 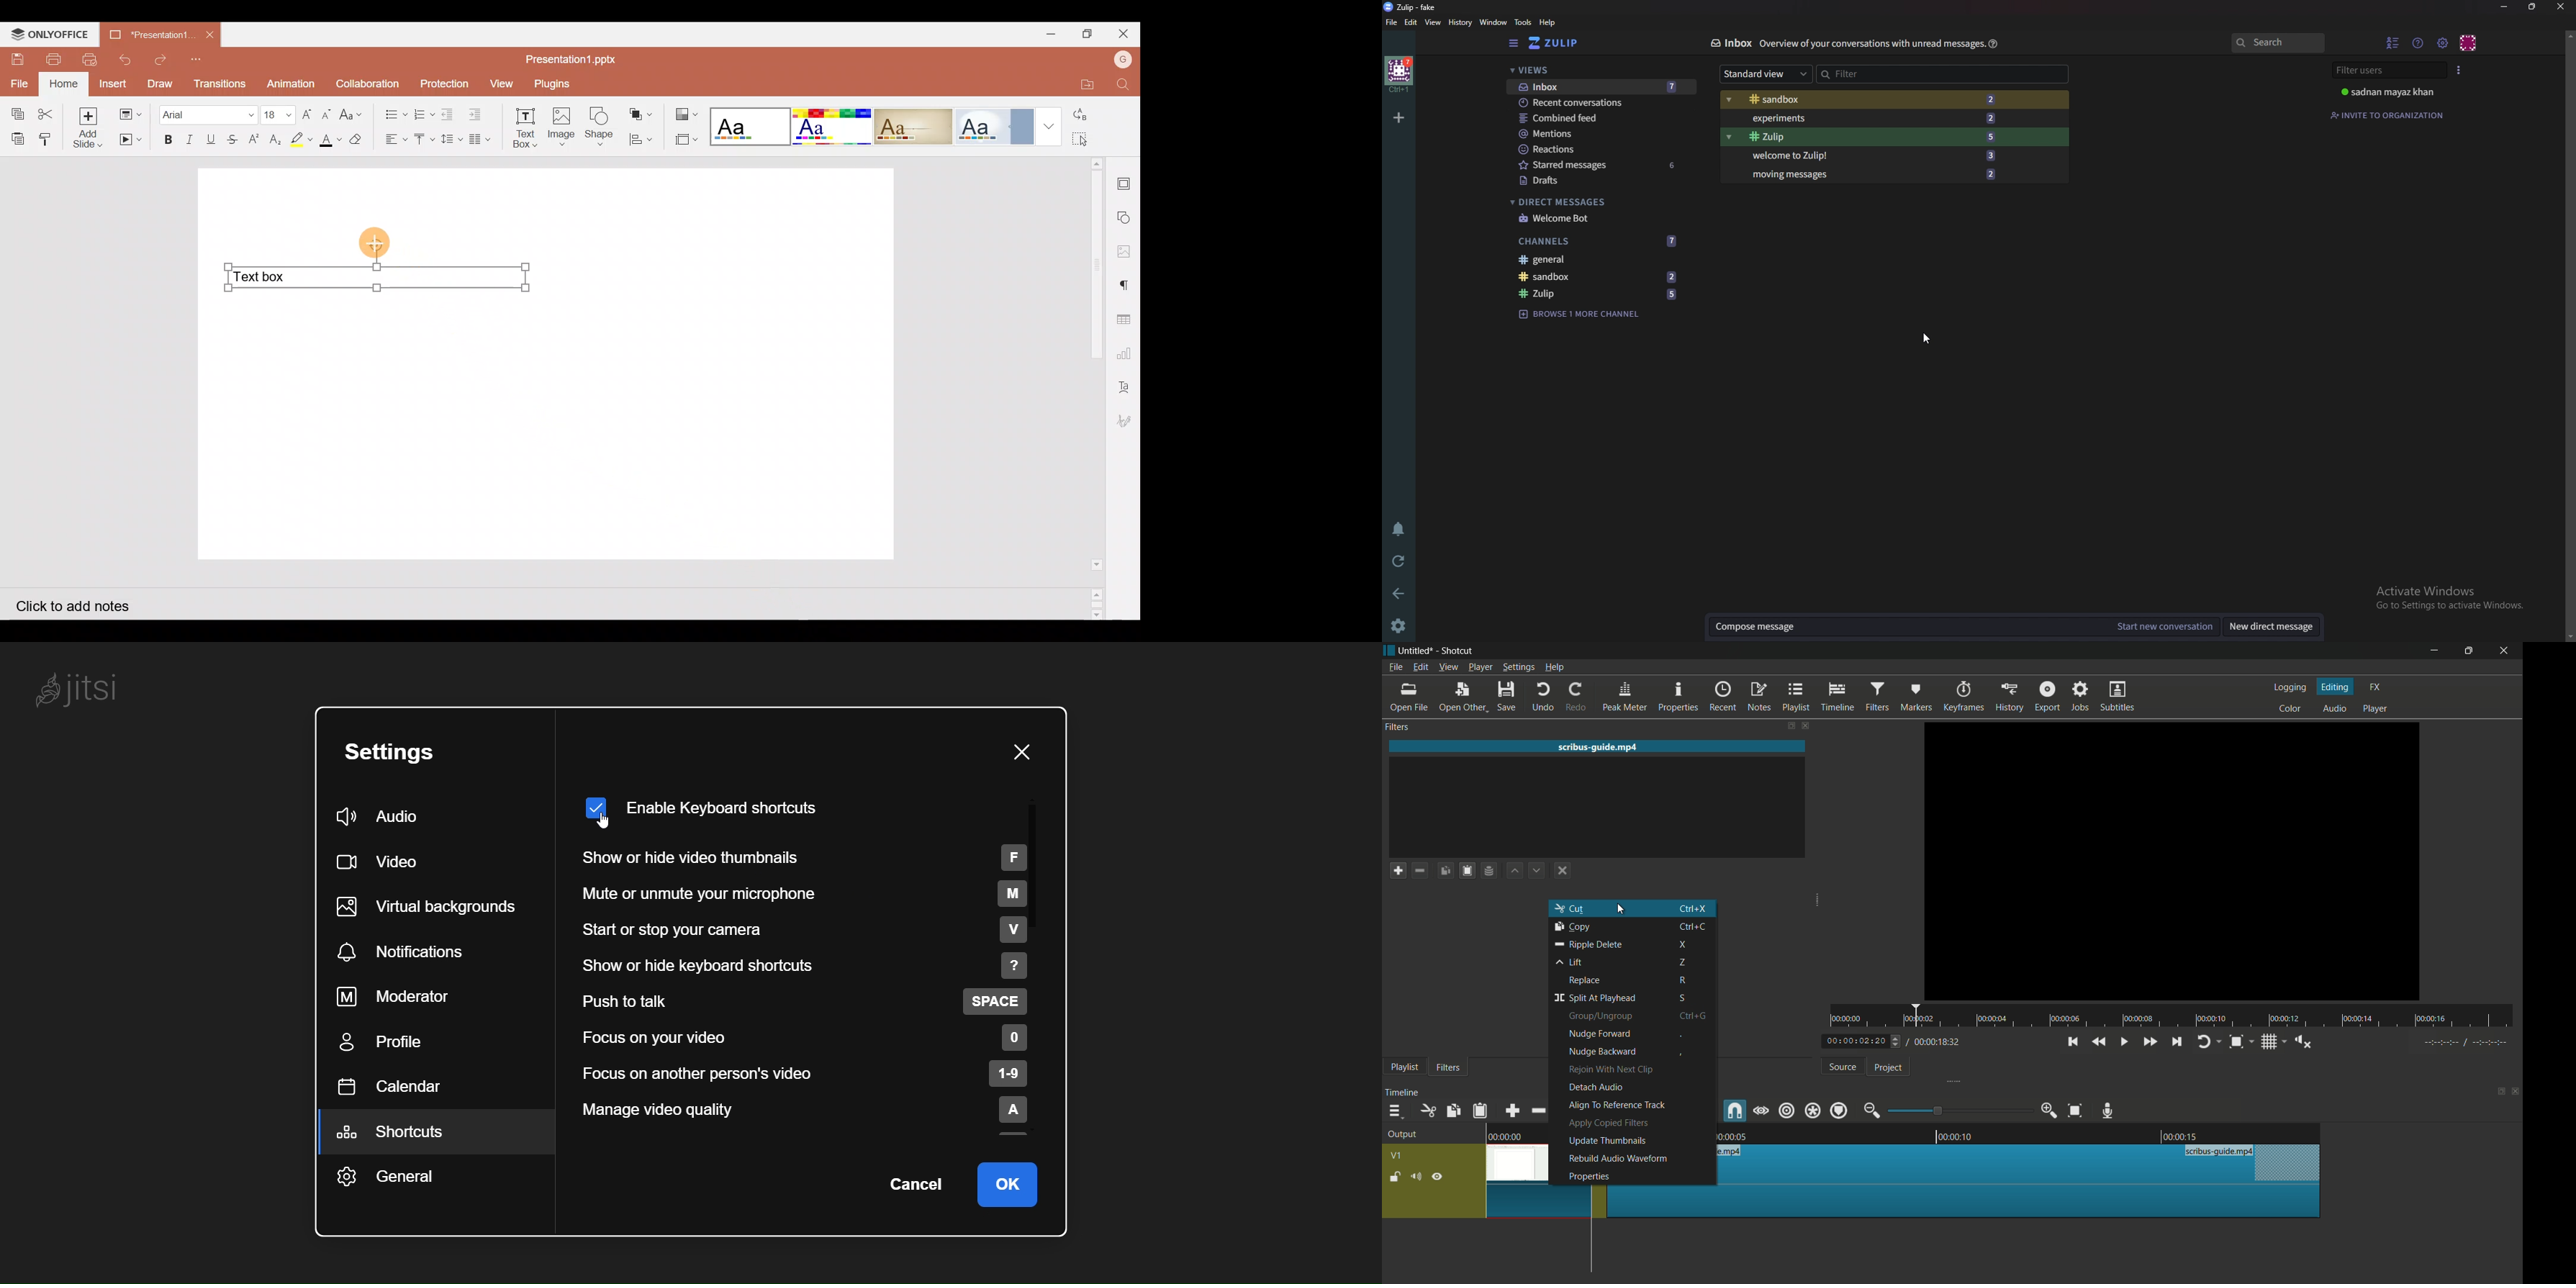 I want to click on Filter users, so click(x=2392, y=70).